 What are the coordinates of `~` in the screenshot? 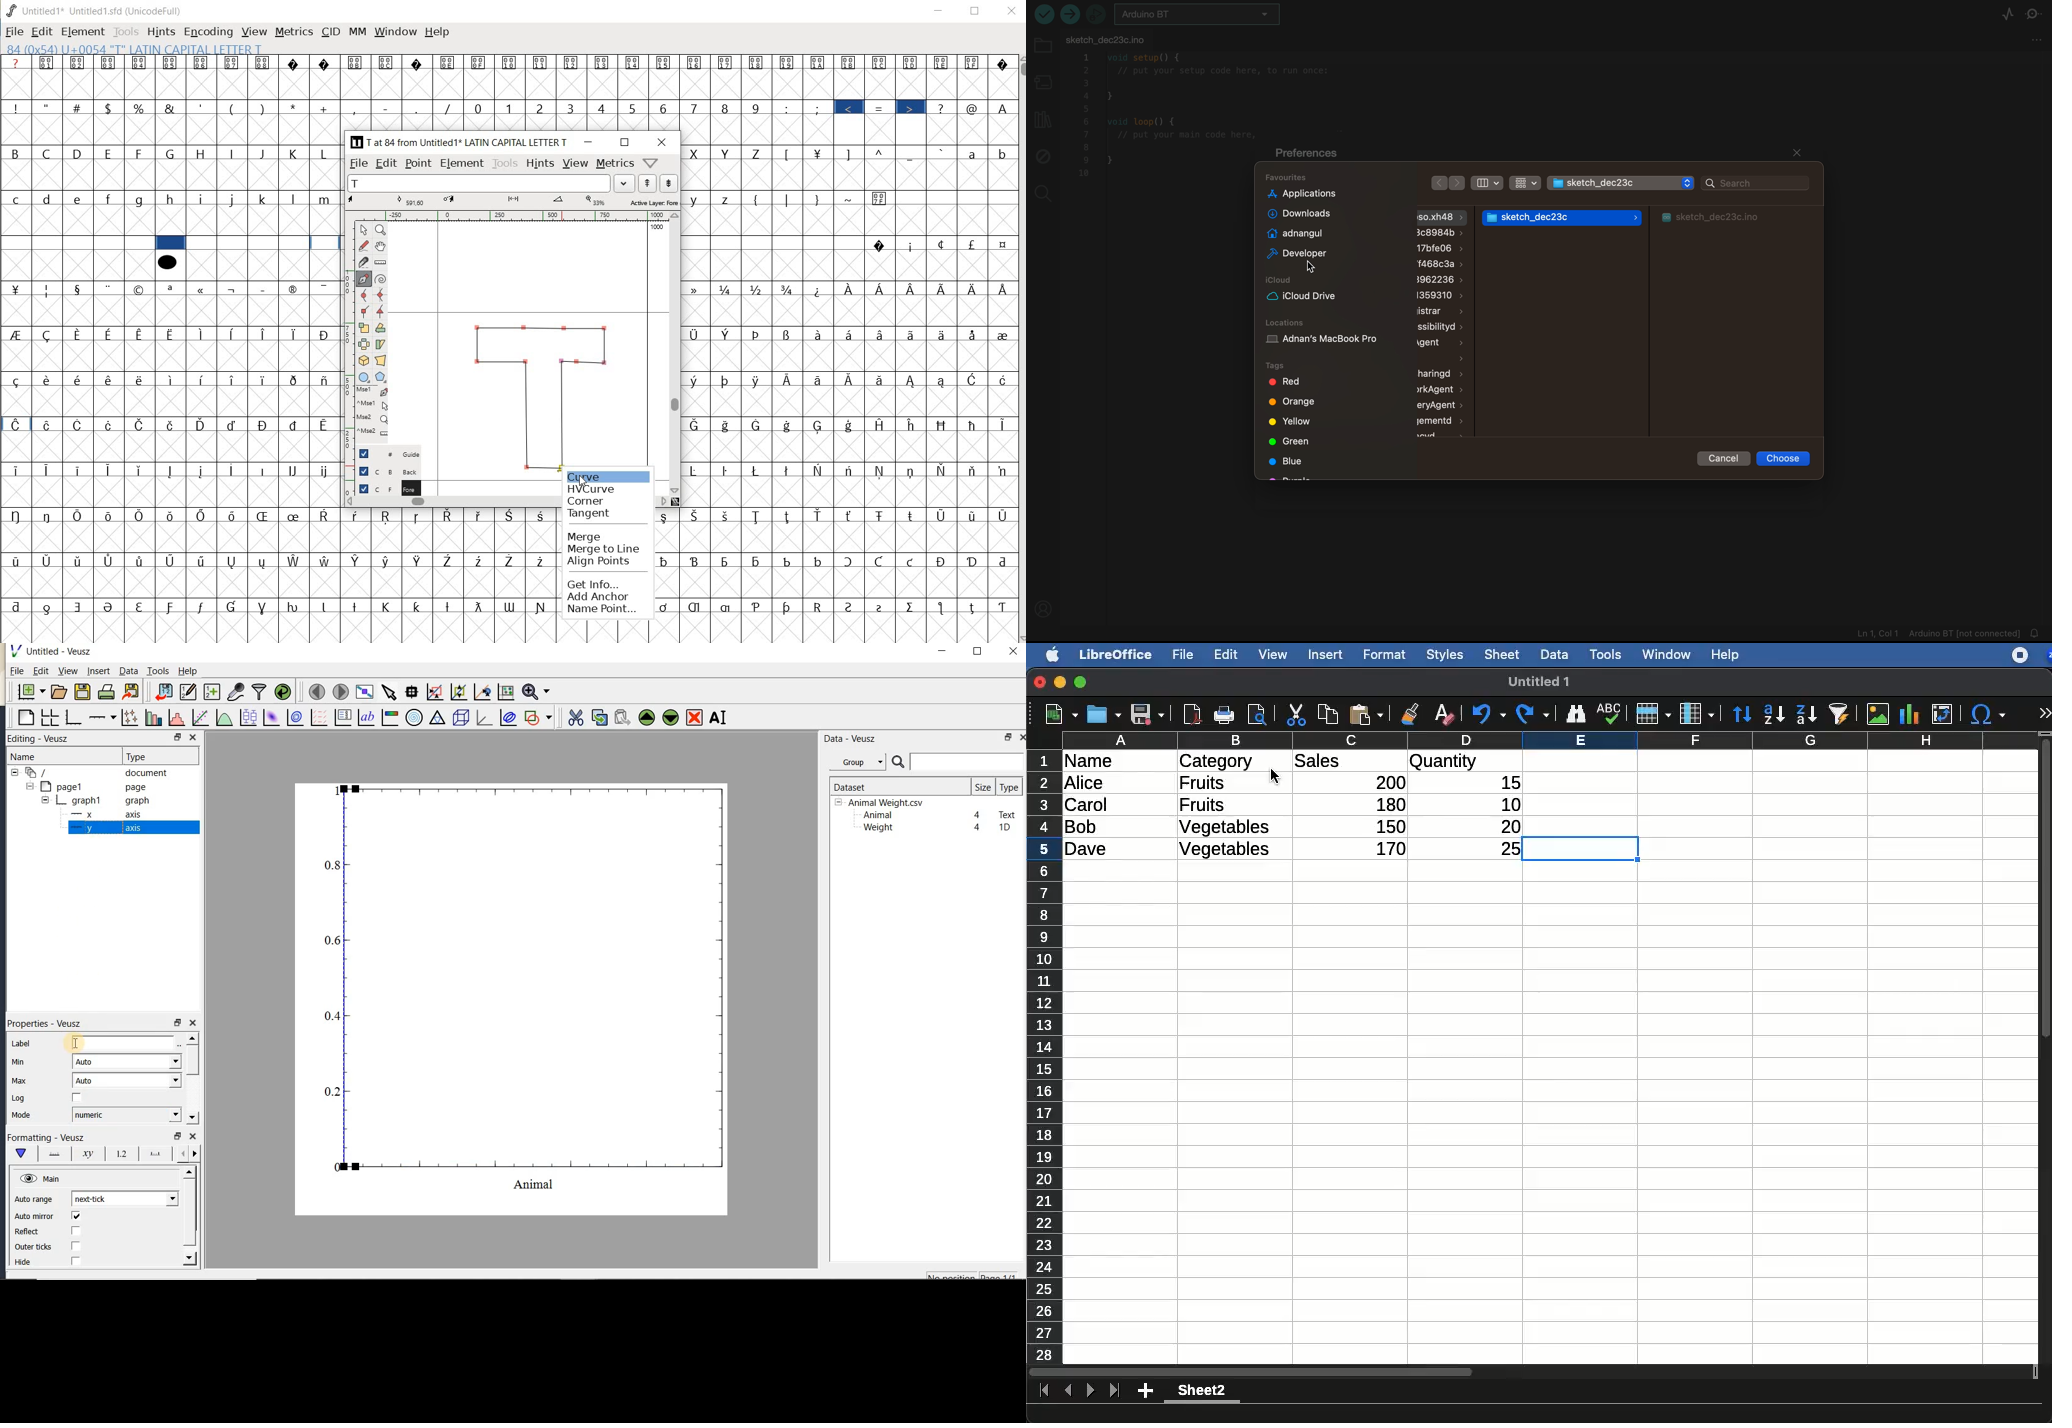 It's located at (850, 200).